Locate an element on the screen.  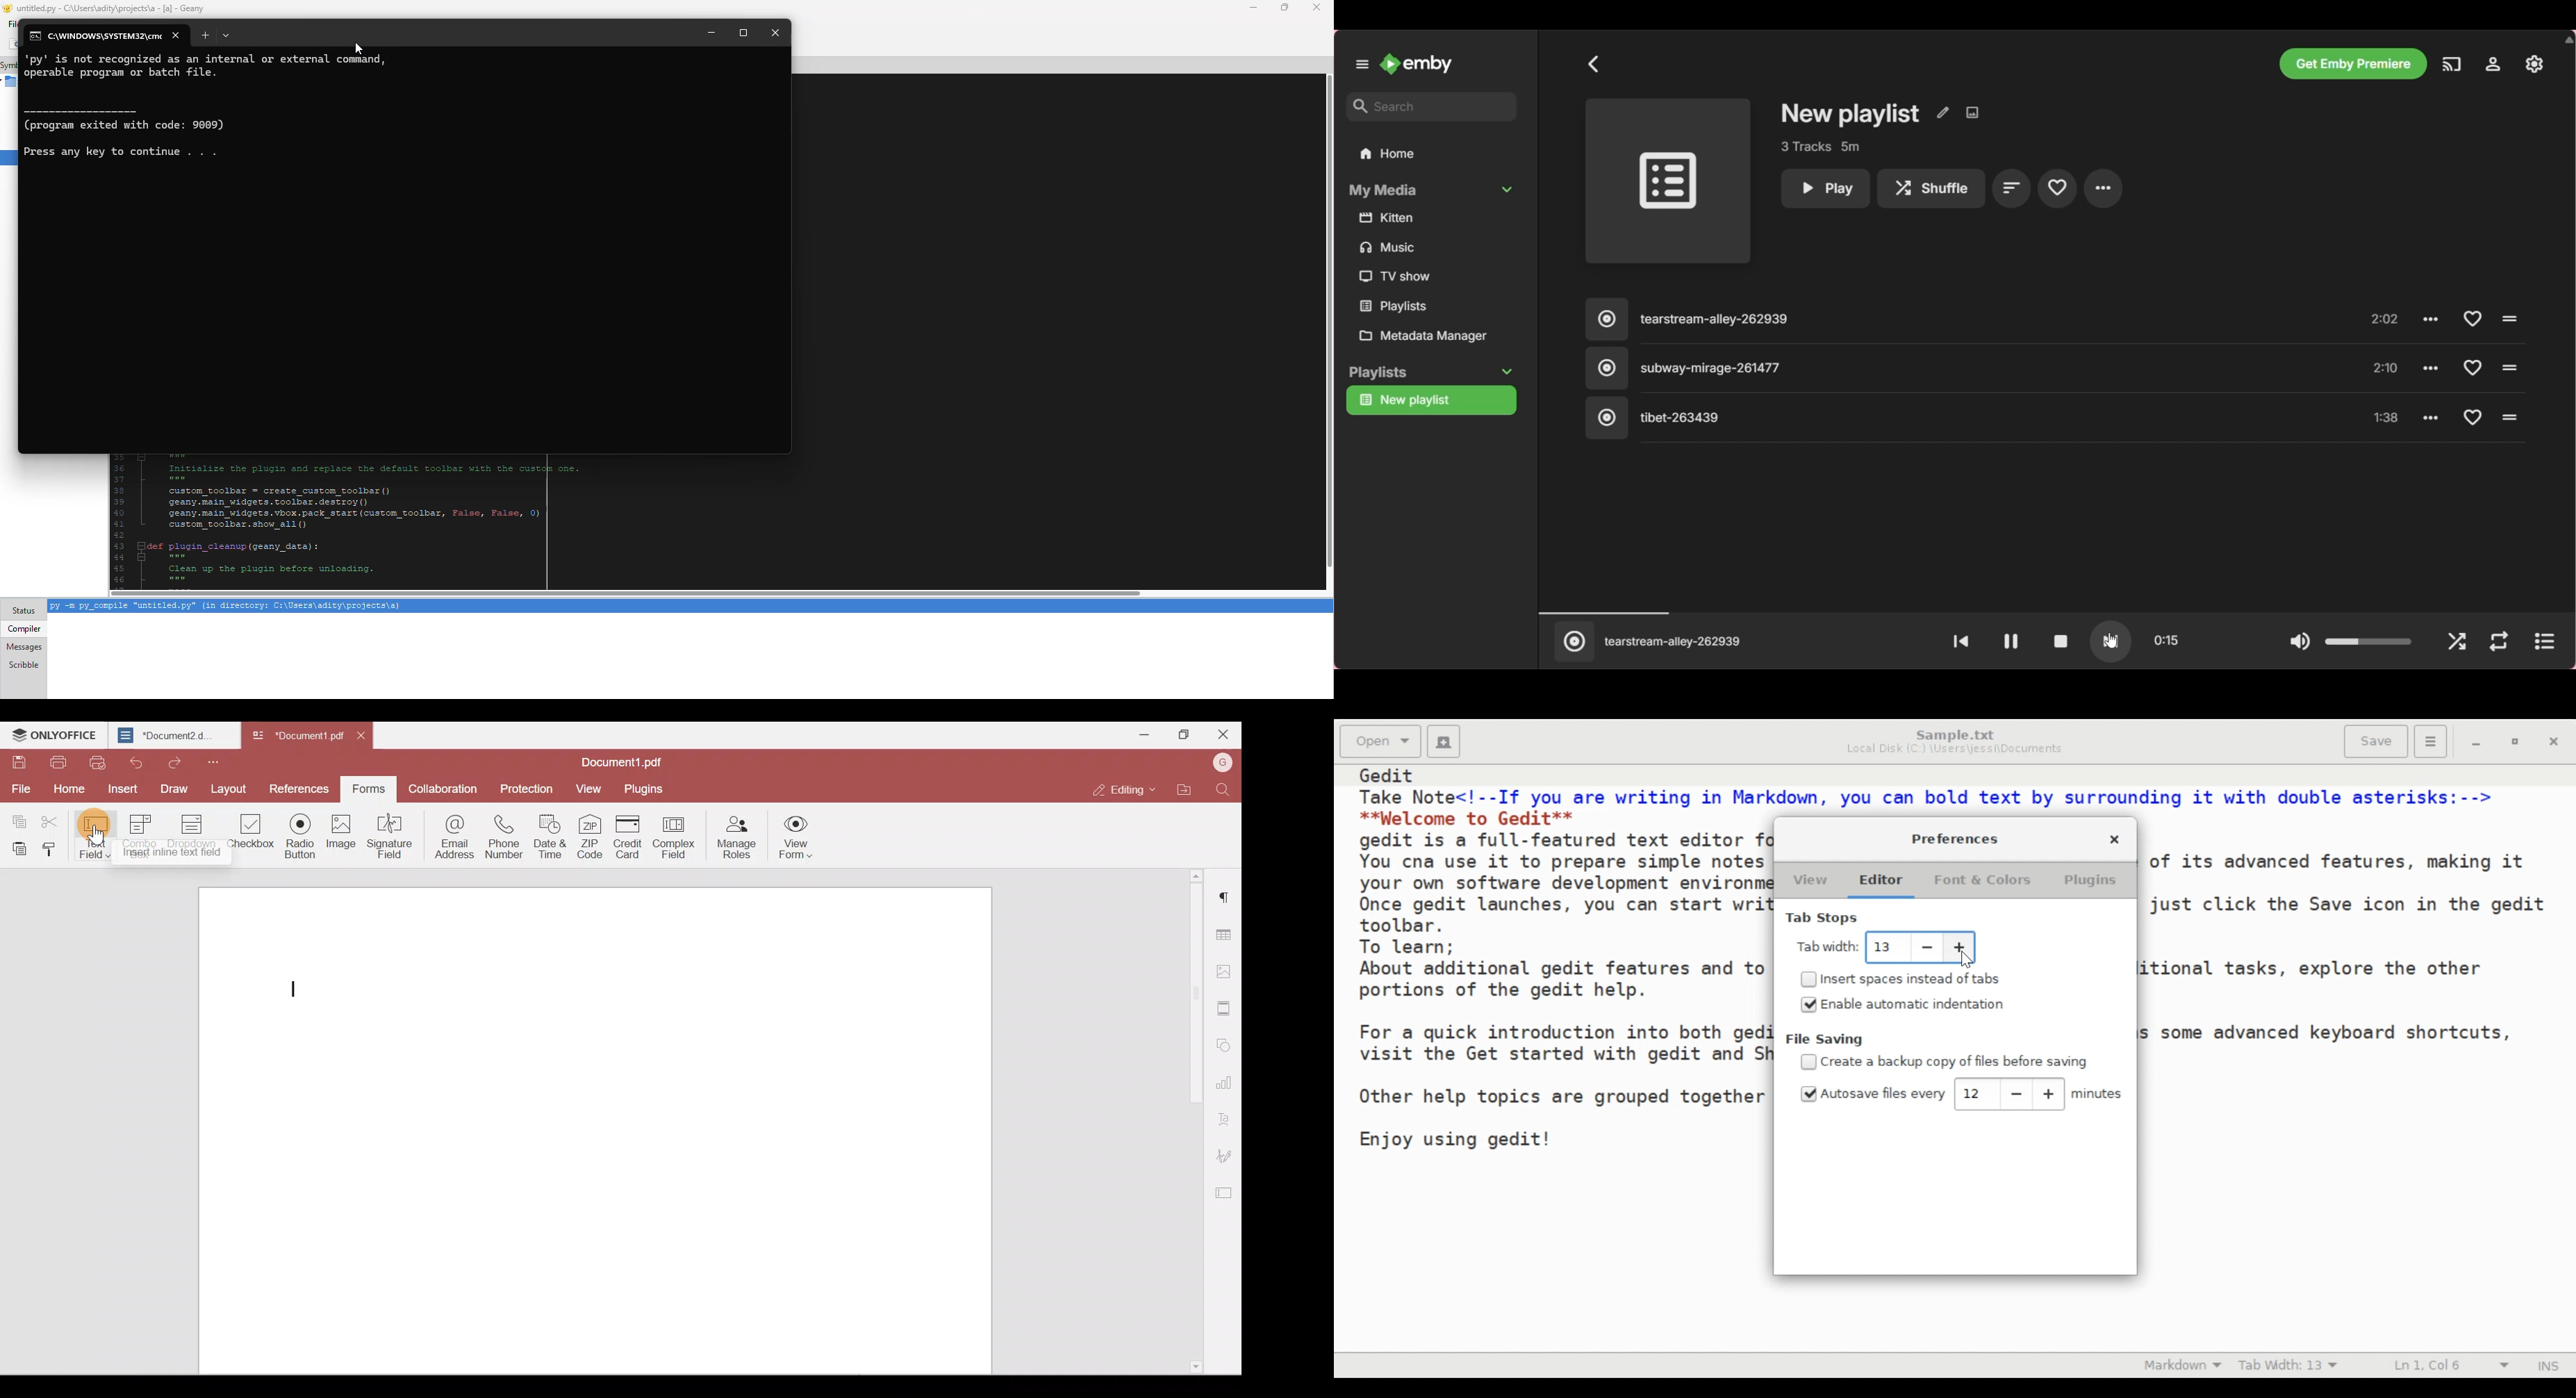
Complex field is located at coordinates (679, 836).